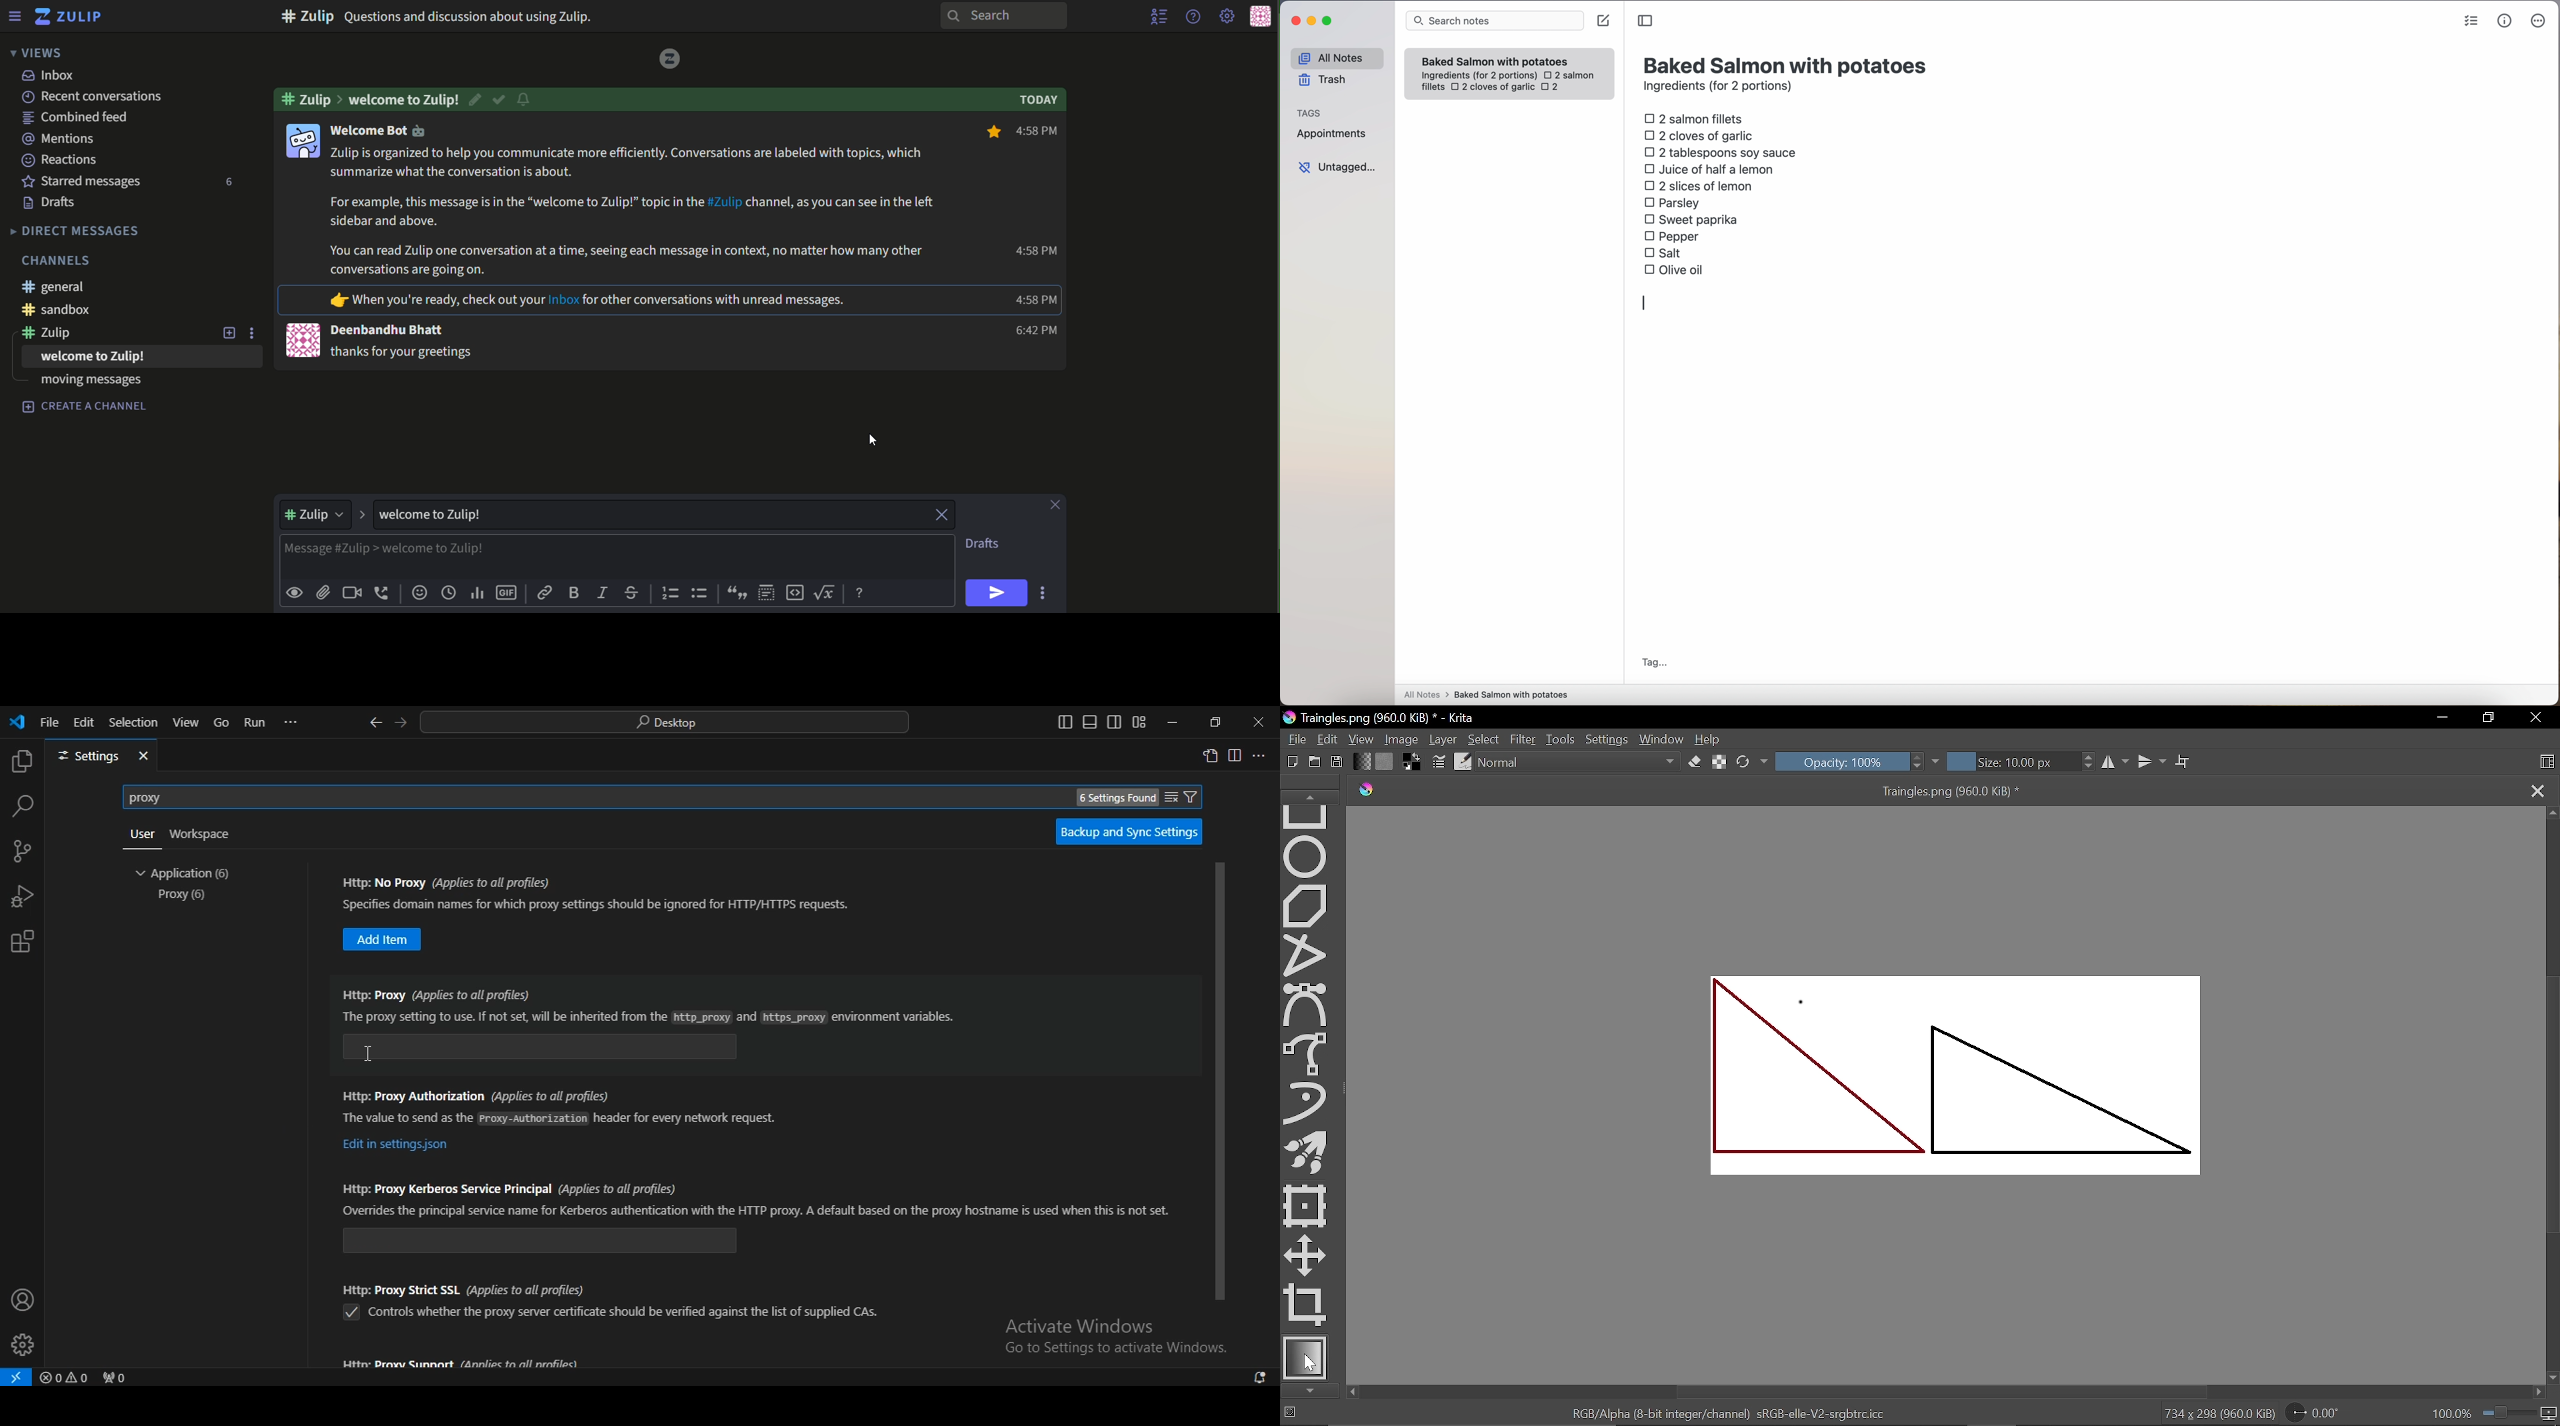  Describe the element at coordinates (443, 15) in the screenshot. I see `text` at that location.